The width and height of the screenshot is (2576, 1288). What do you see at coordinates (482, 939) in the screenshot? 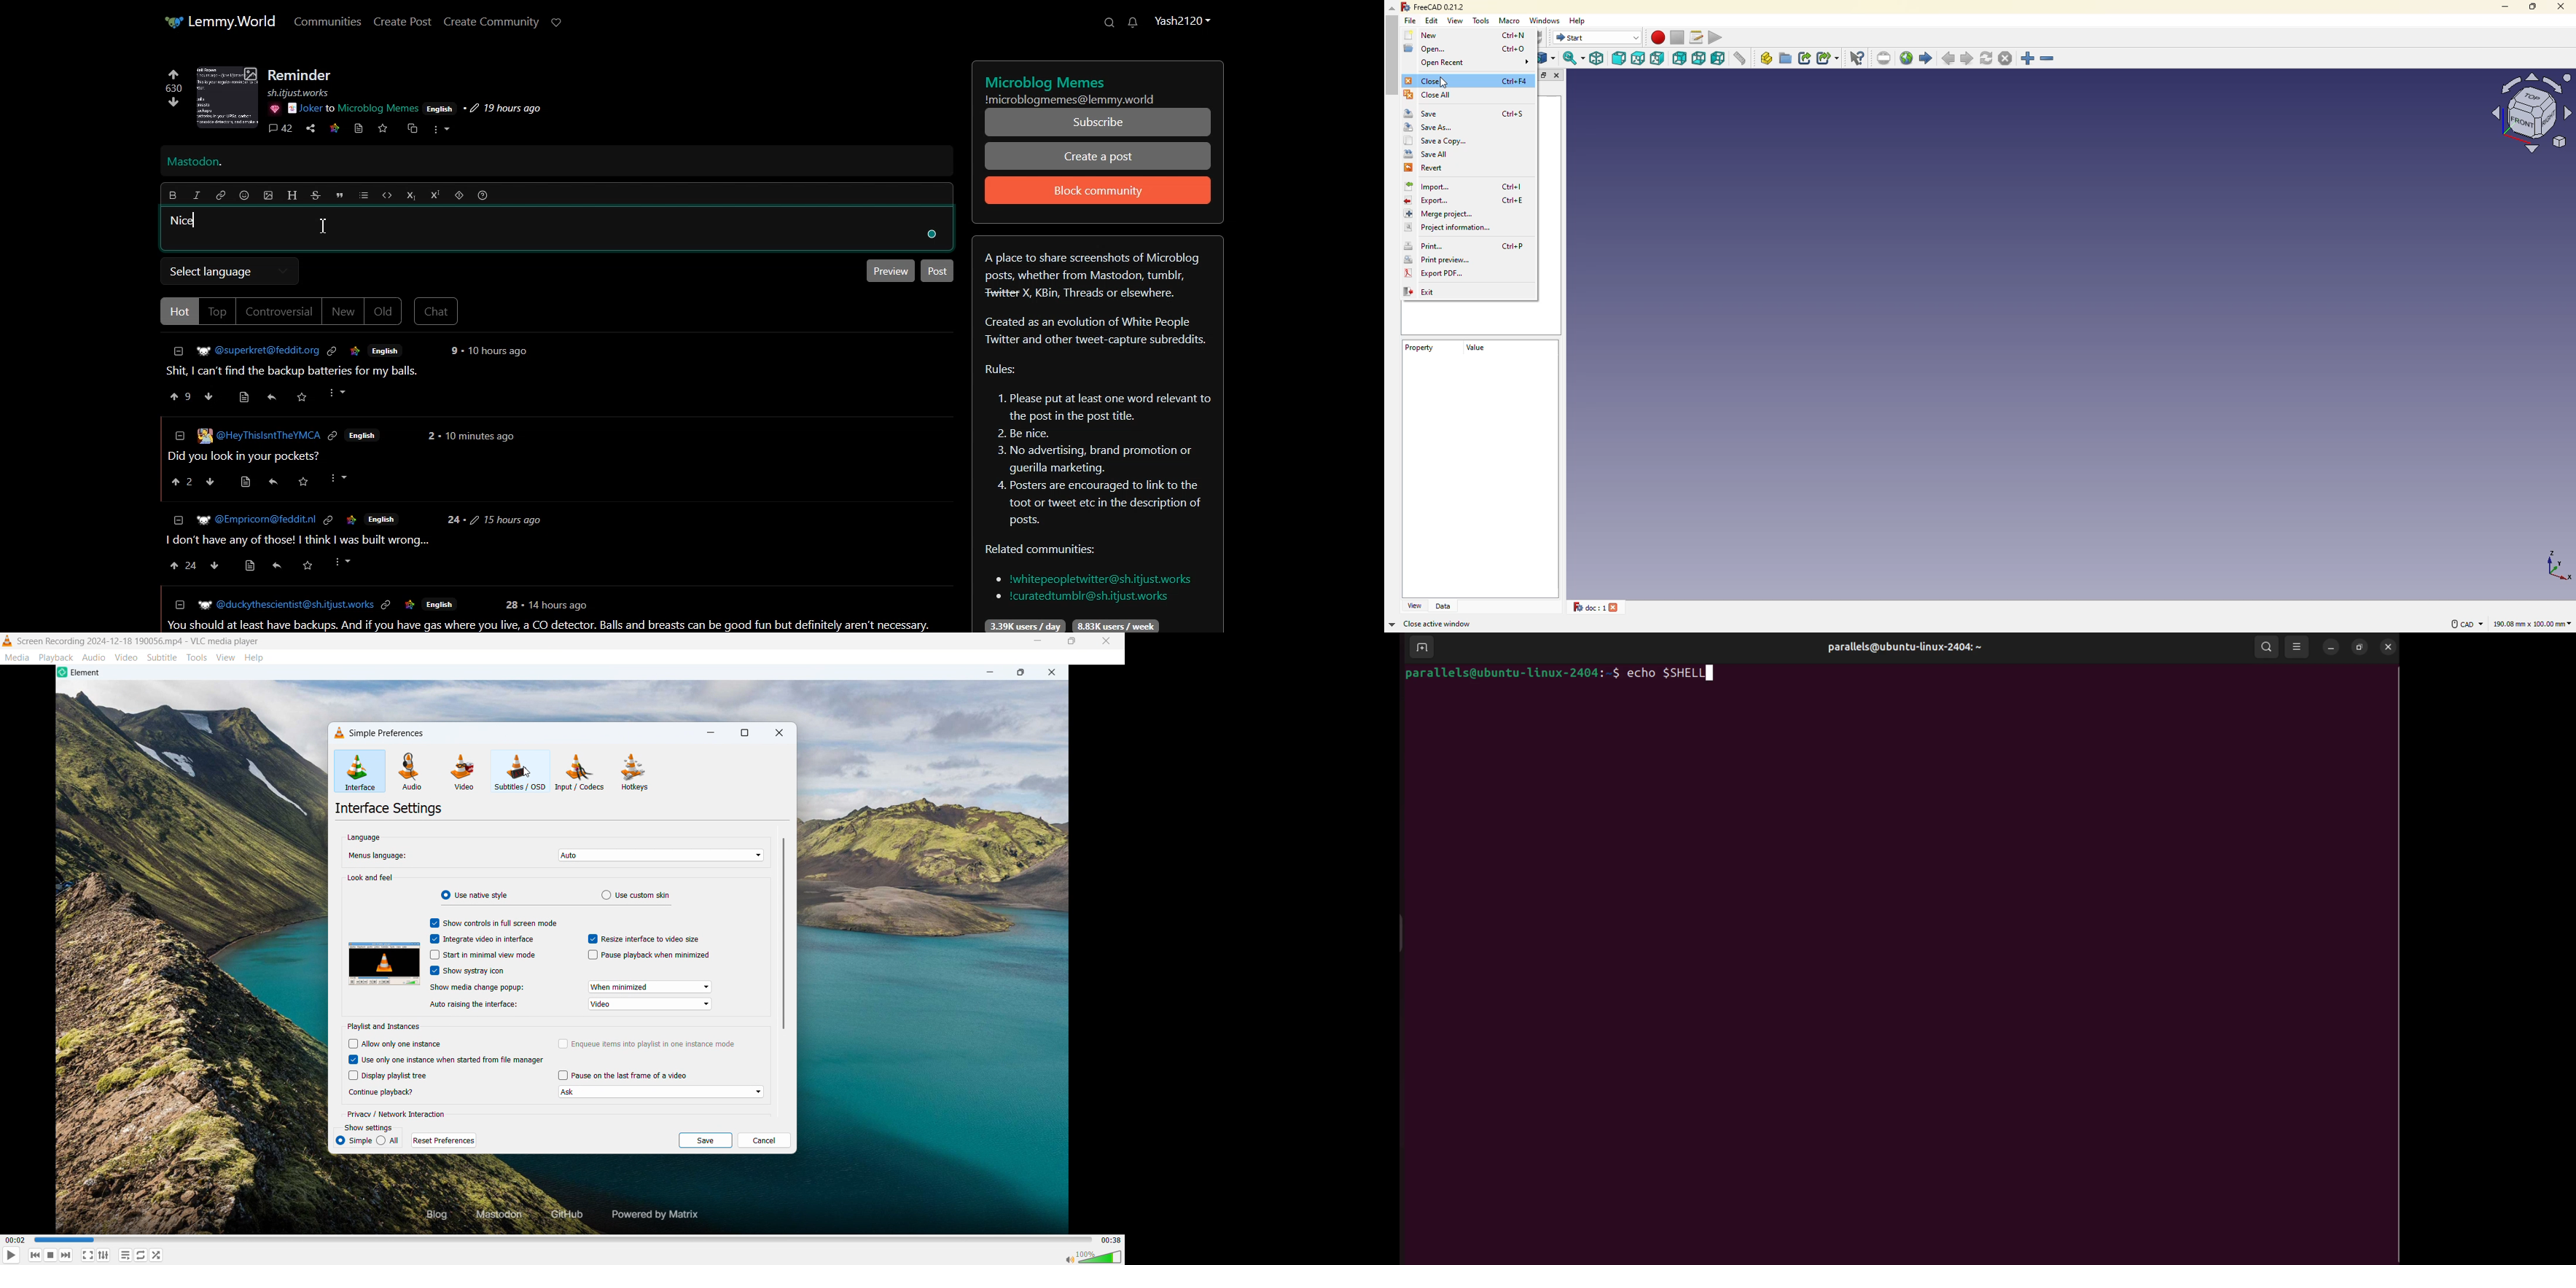
I see `integrate video in interface` at bounding box center [482, 939].